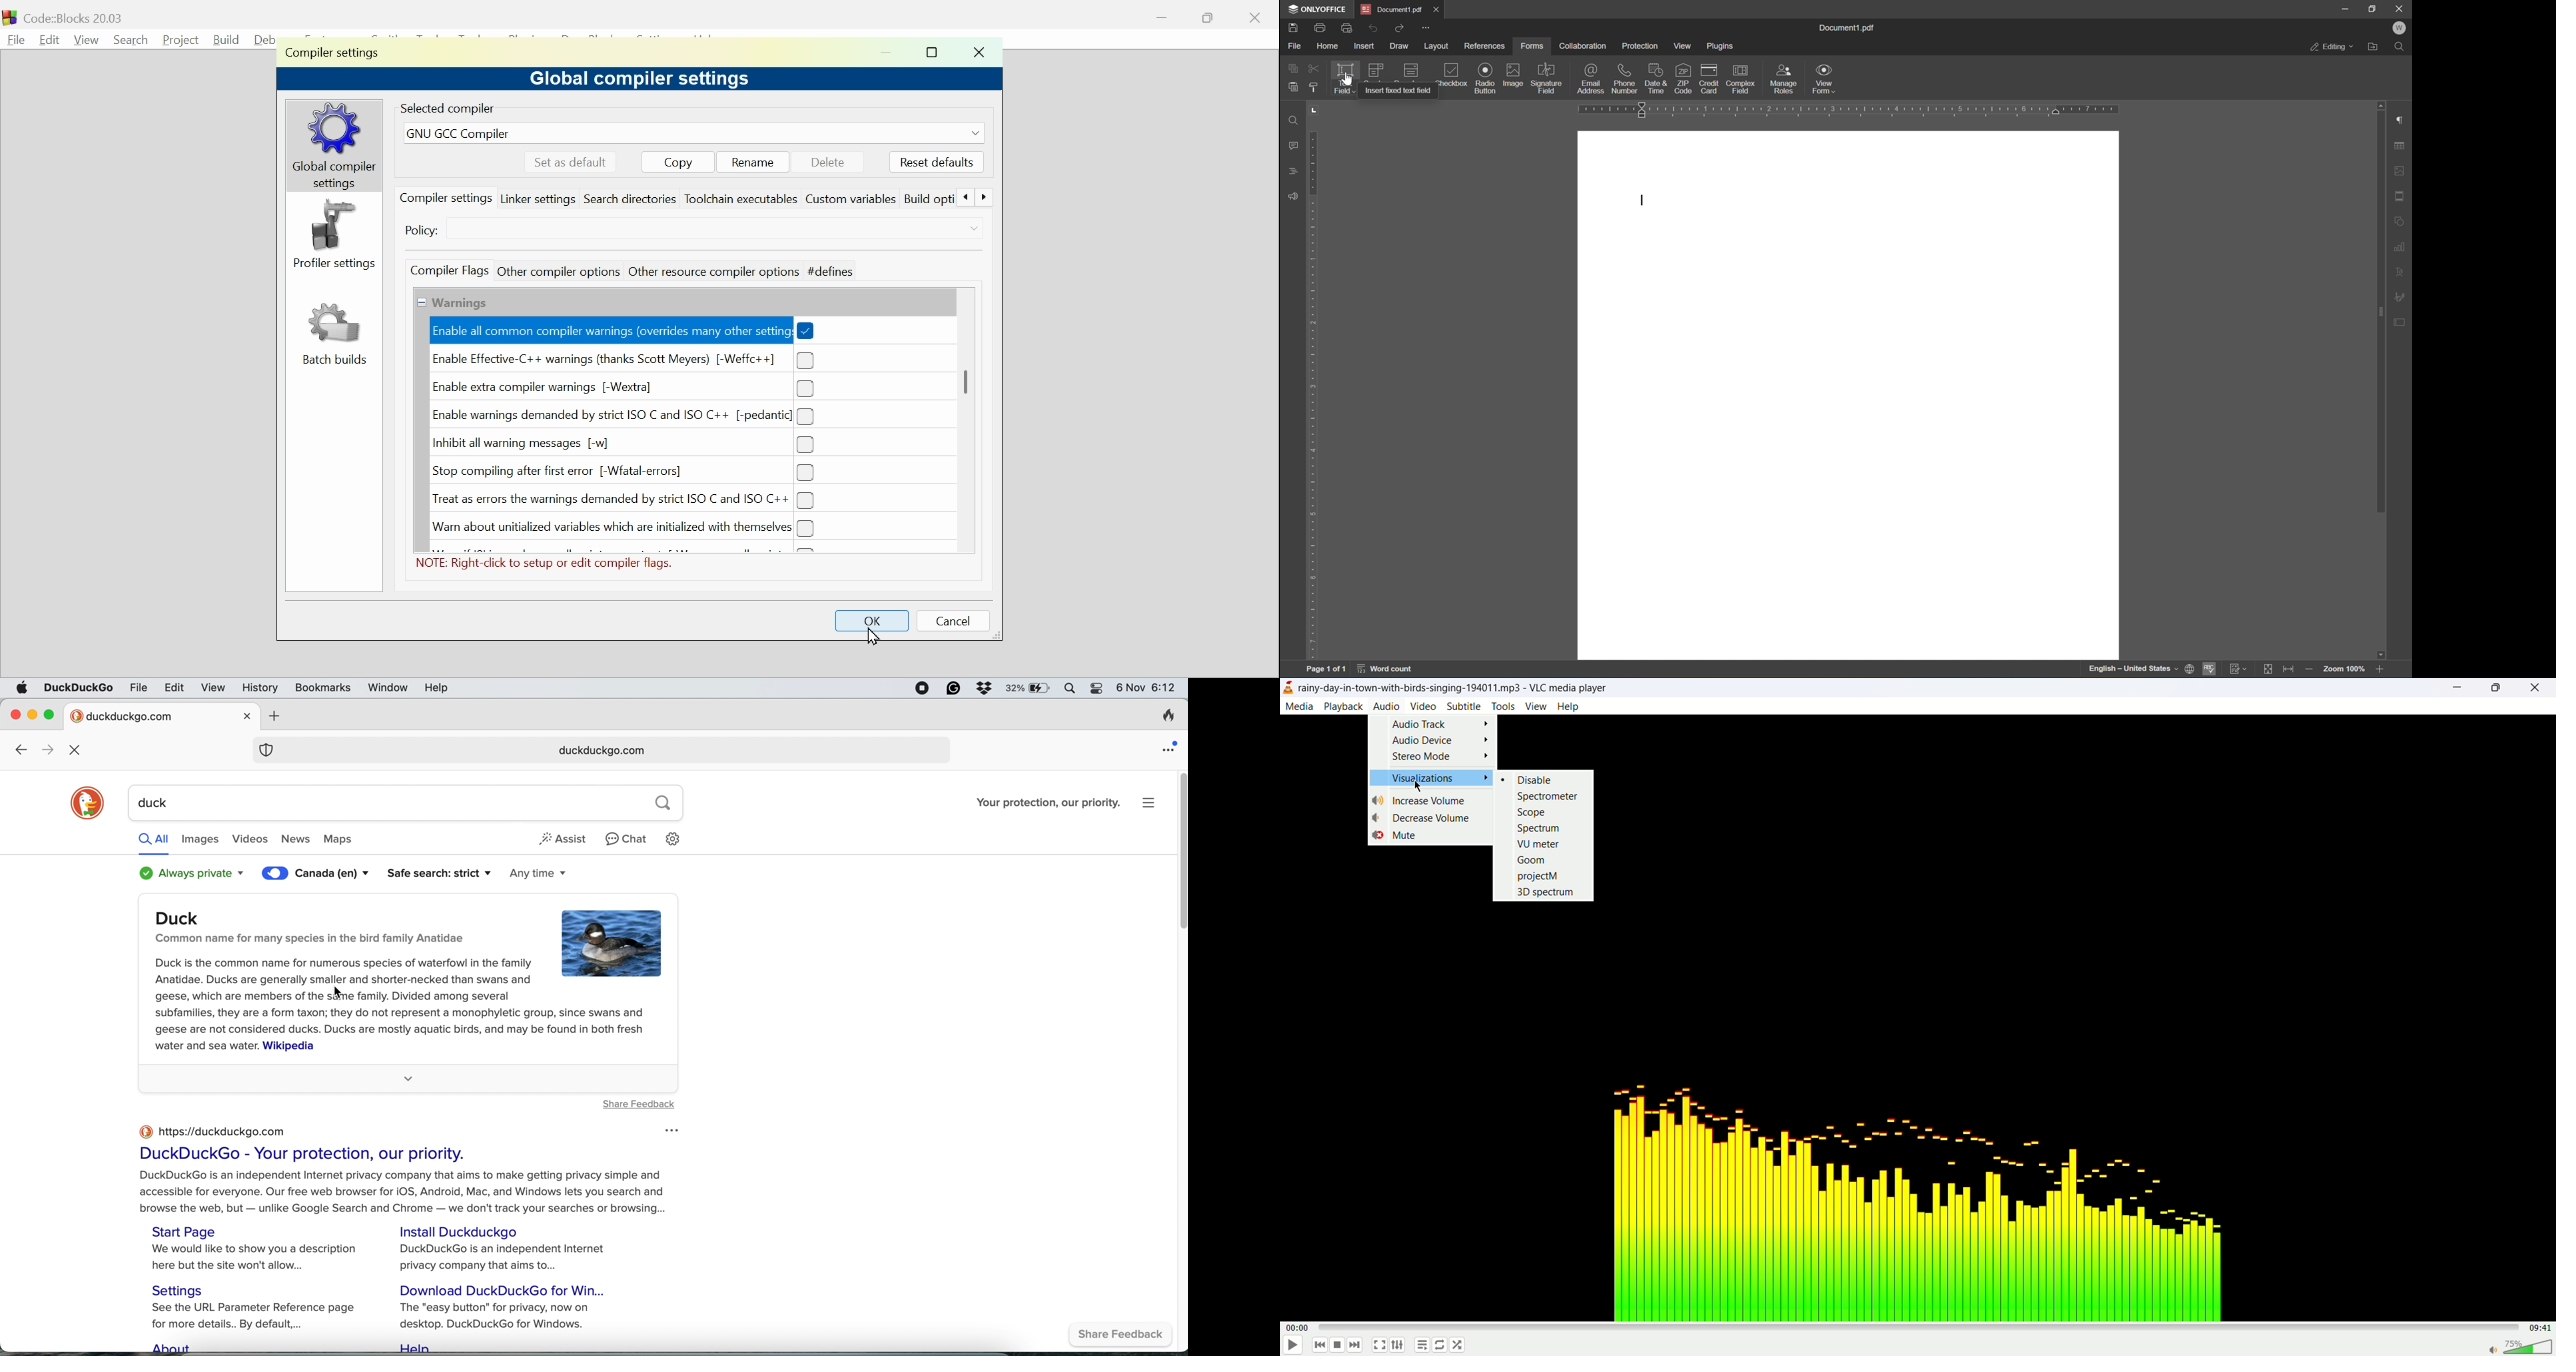 This screenshot has height=1372, width=2576. I want to click on projectM, so click(1539, 877).